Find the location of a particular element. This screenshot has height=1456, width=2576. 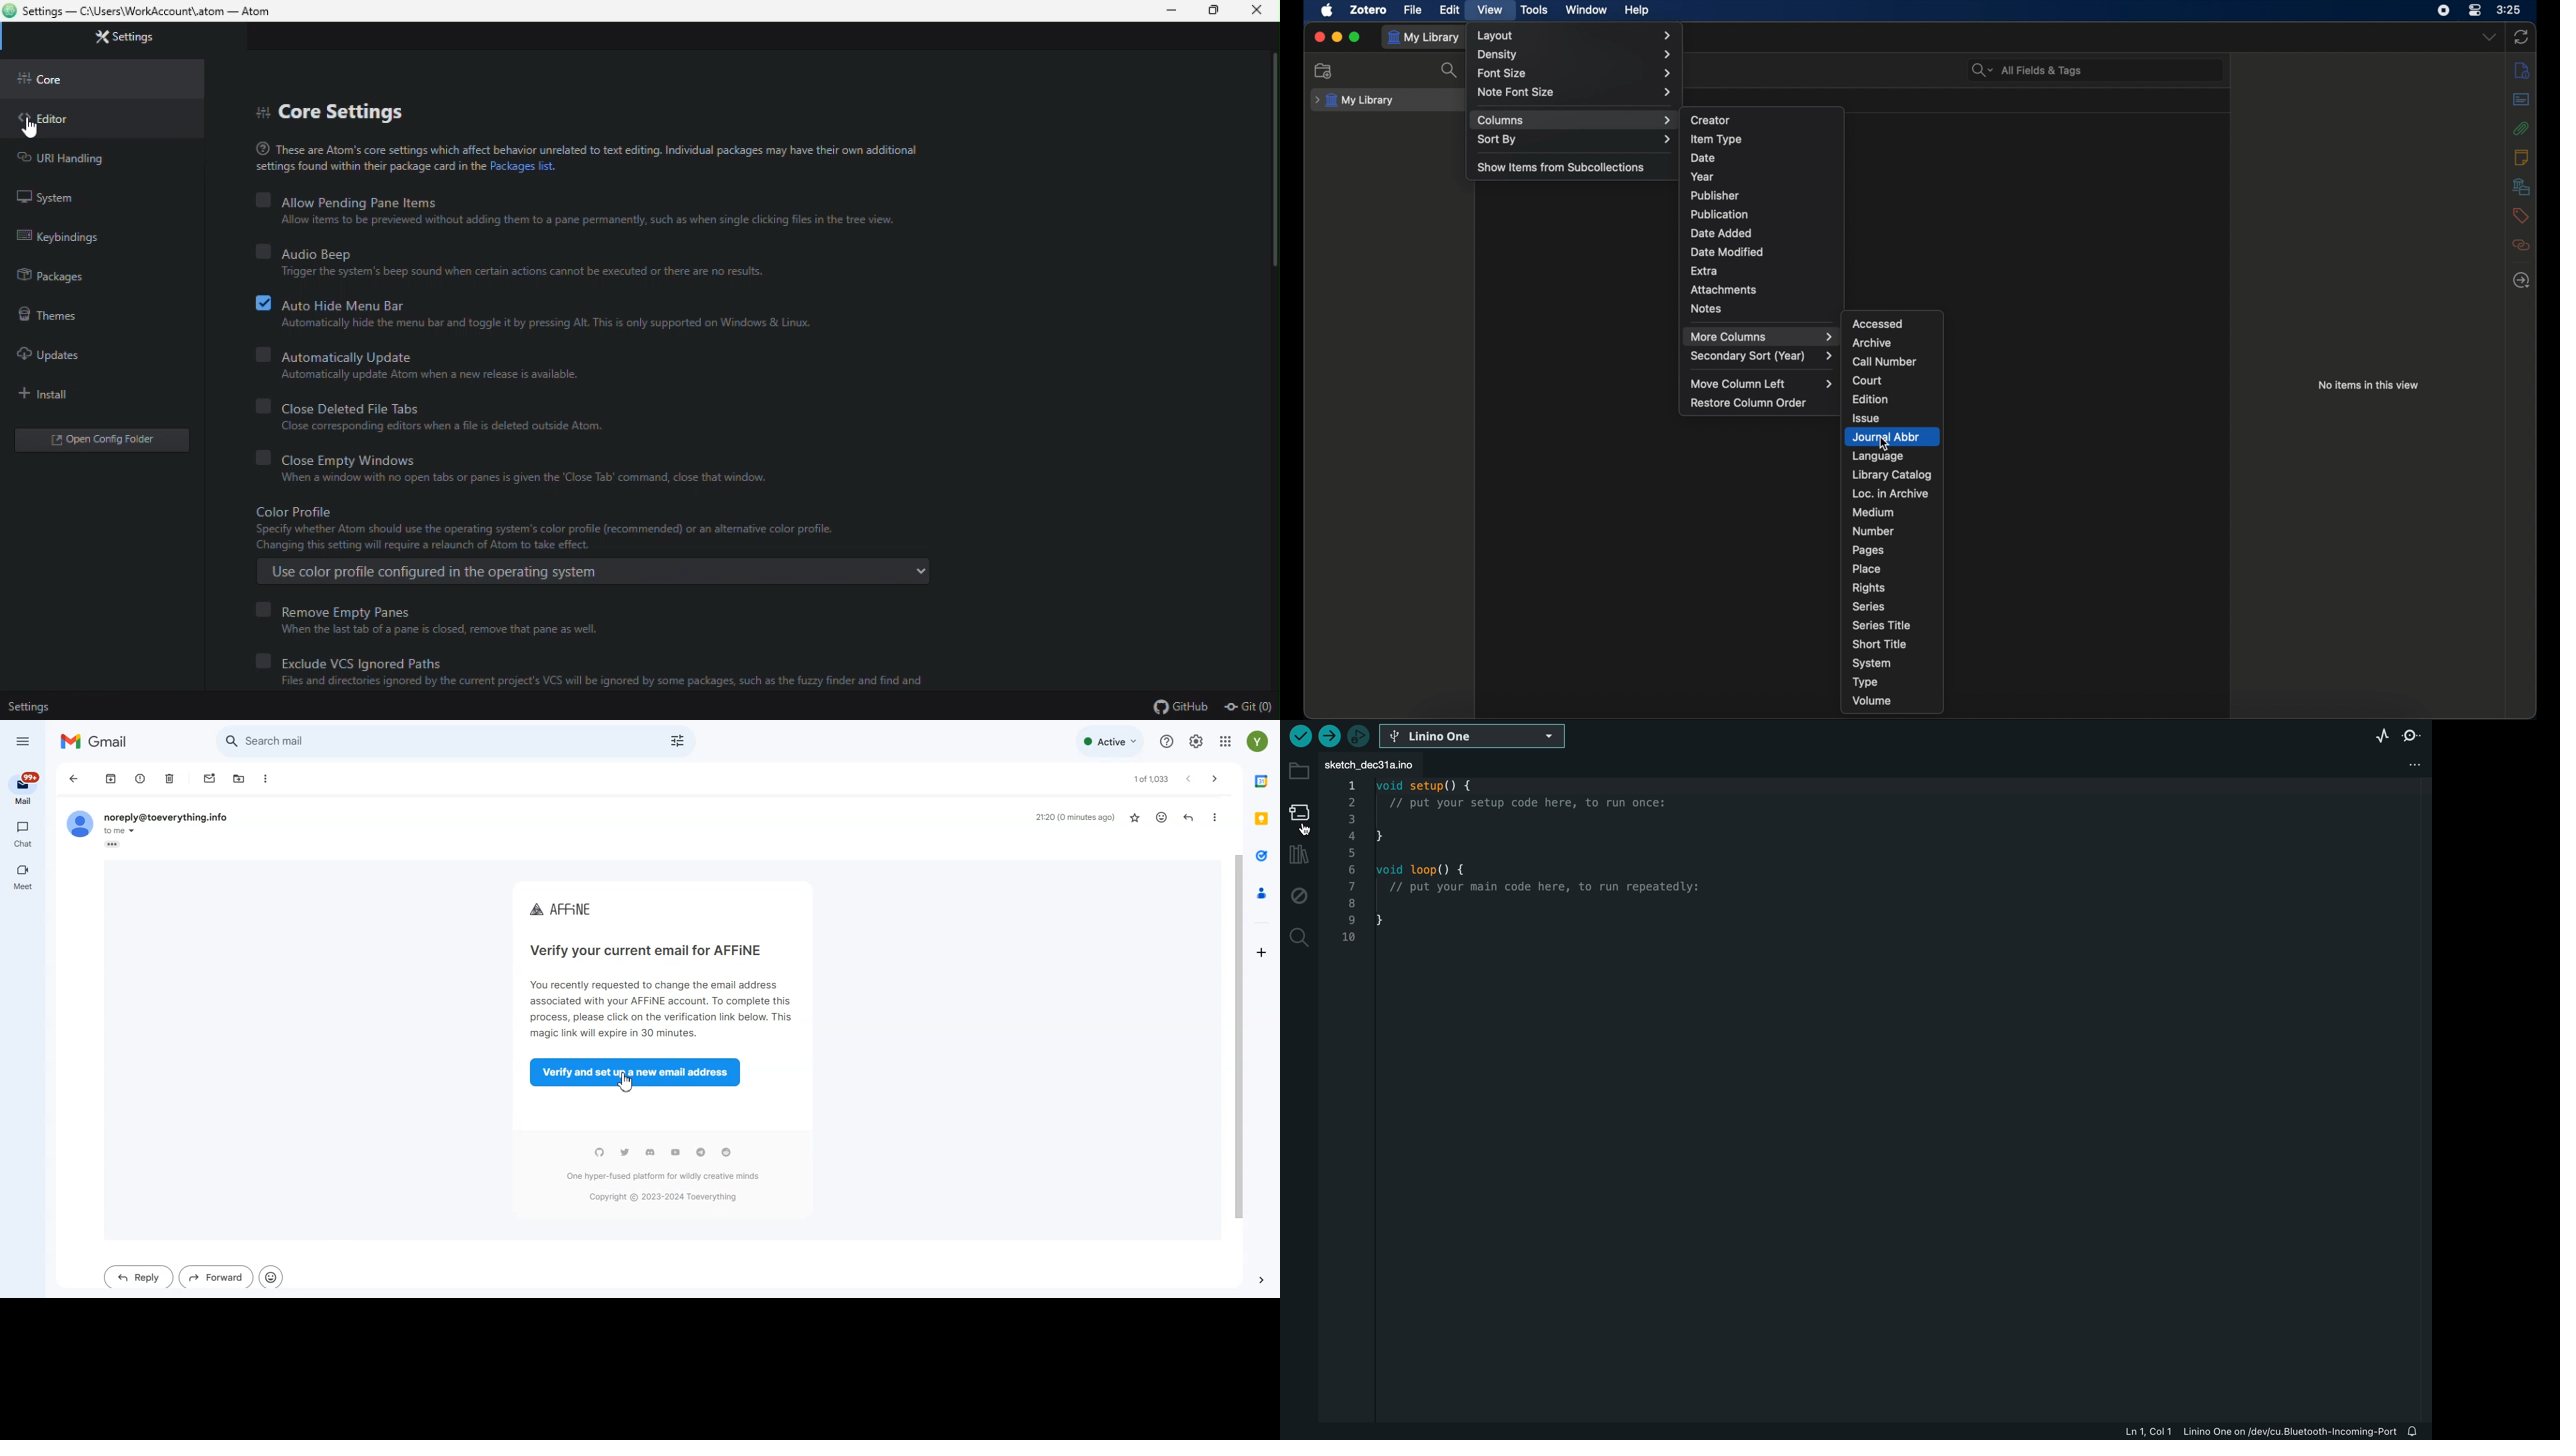

1 of 1003 is located at coordinates (1147, 779).